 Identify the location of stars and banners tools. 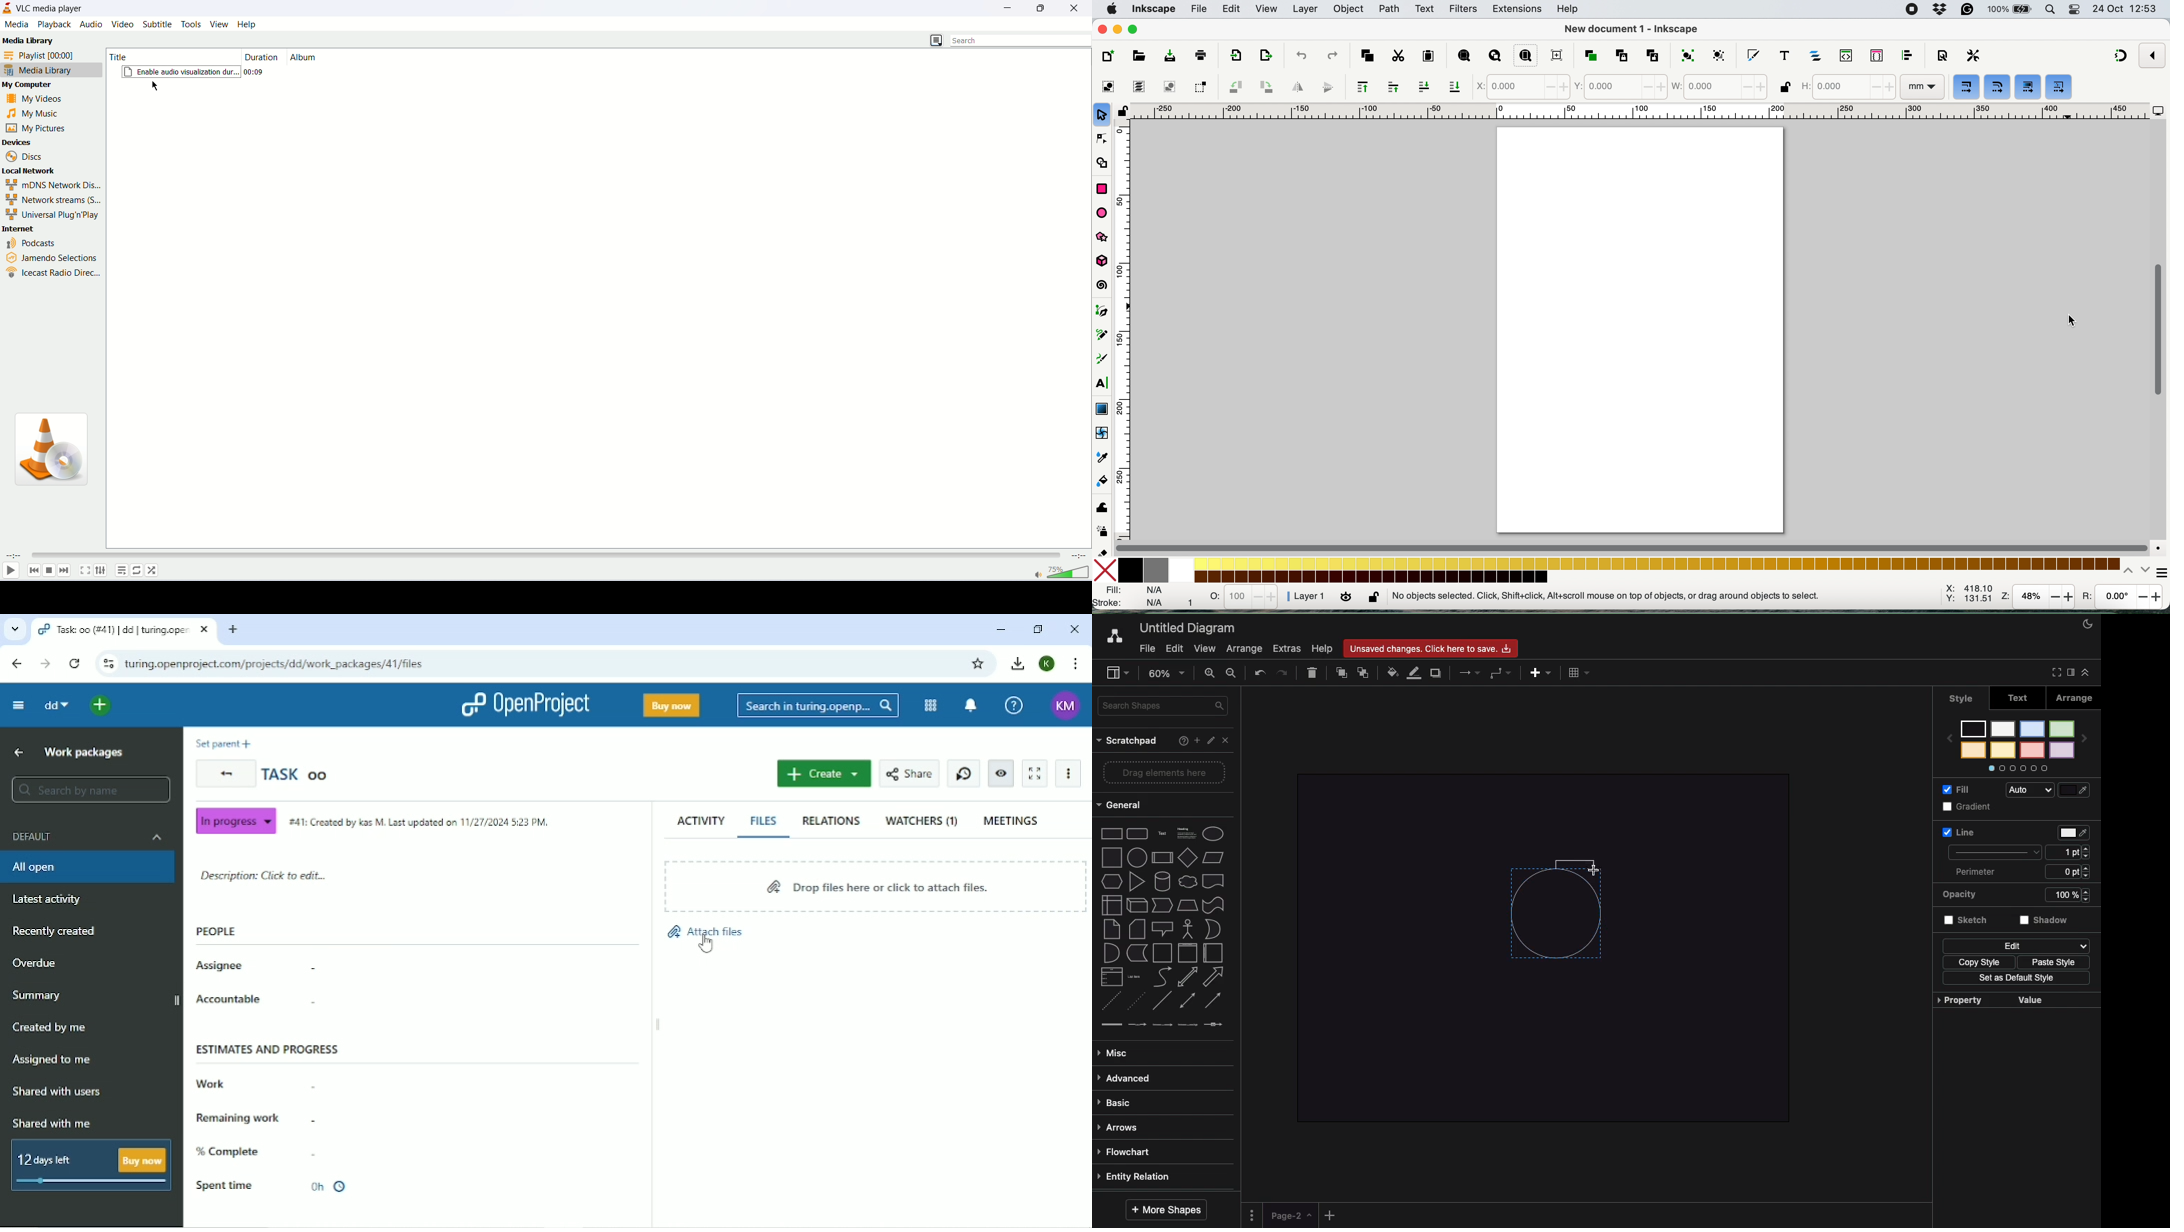
(1104, 238).